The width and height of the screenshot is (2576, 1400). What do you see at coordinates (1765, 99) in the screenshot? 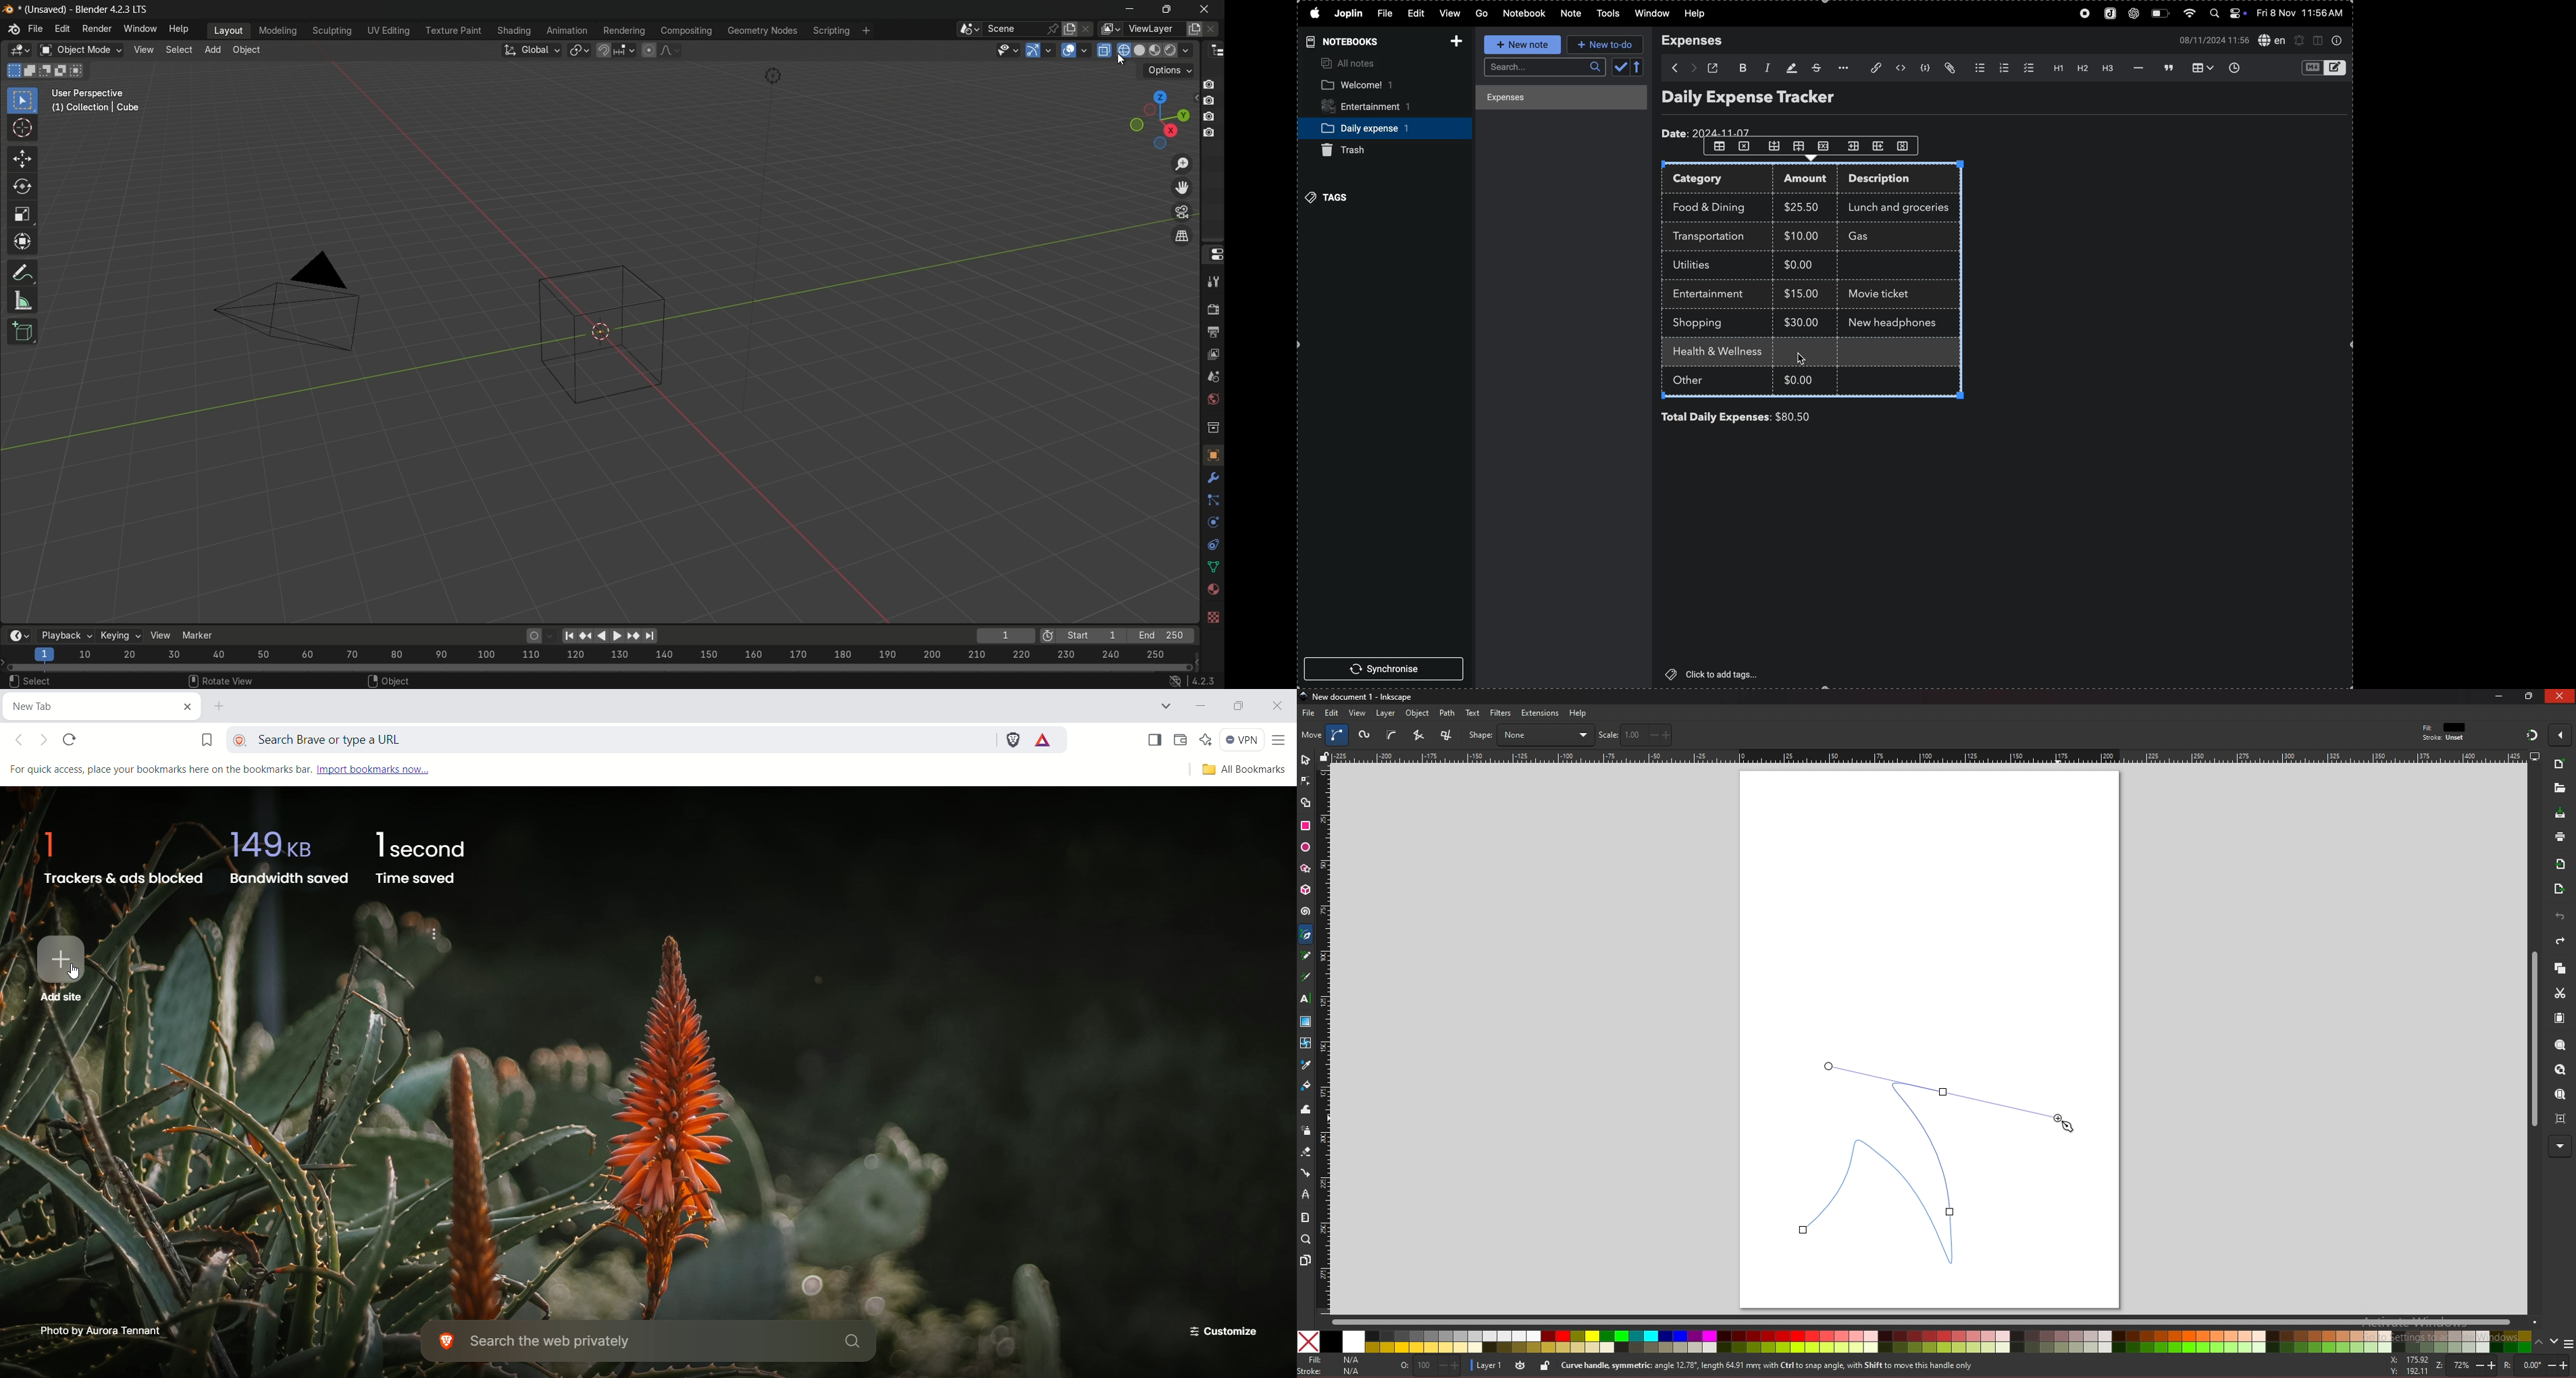
I see `Daily expense tracker` at bounding box center [1765, 99].